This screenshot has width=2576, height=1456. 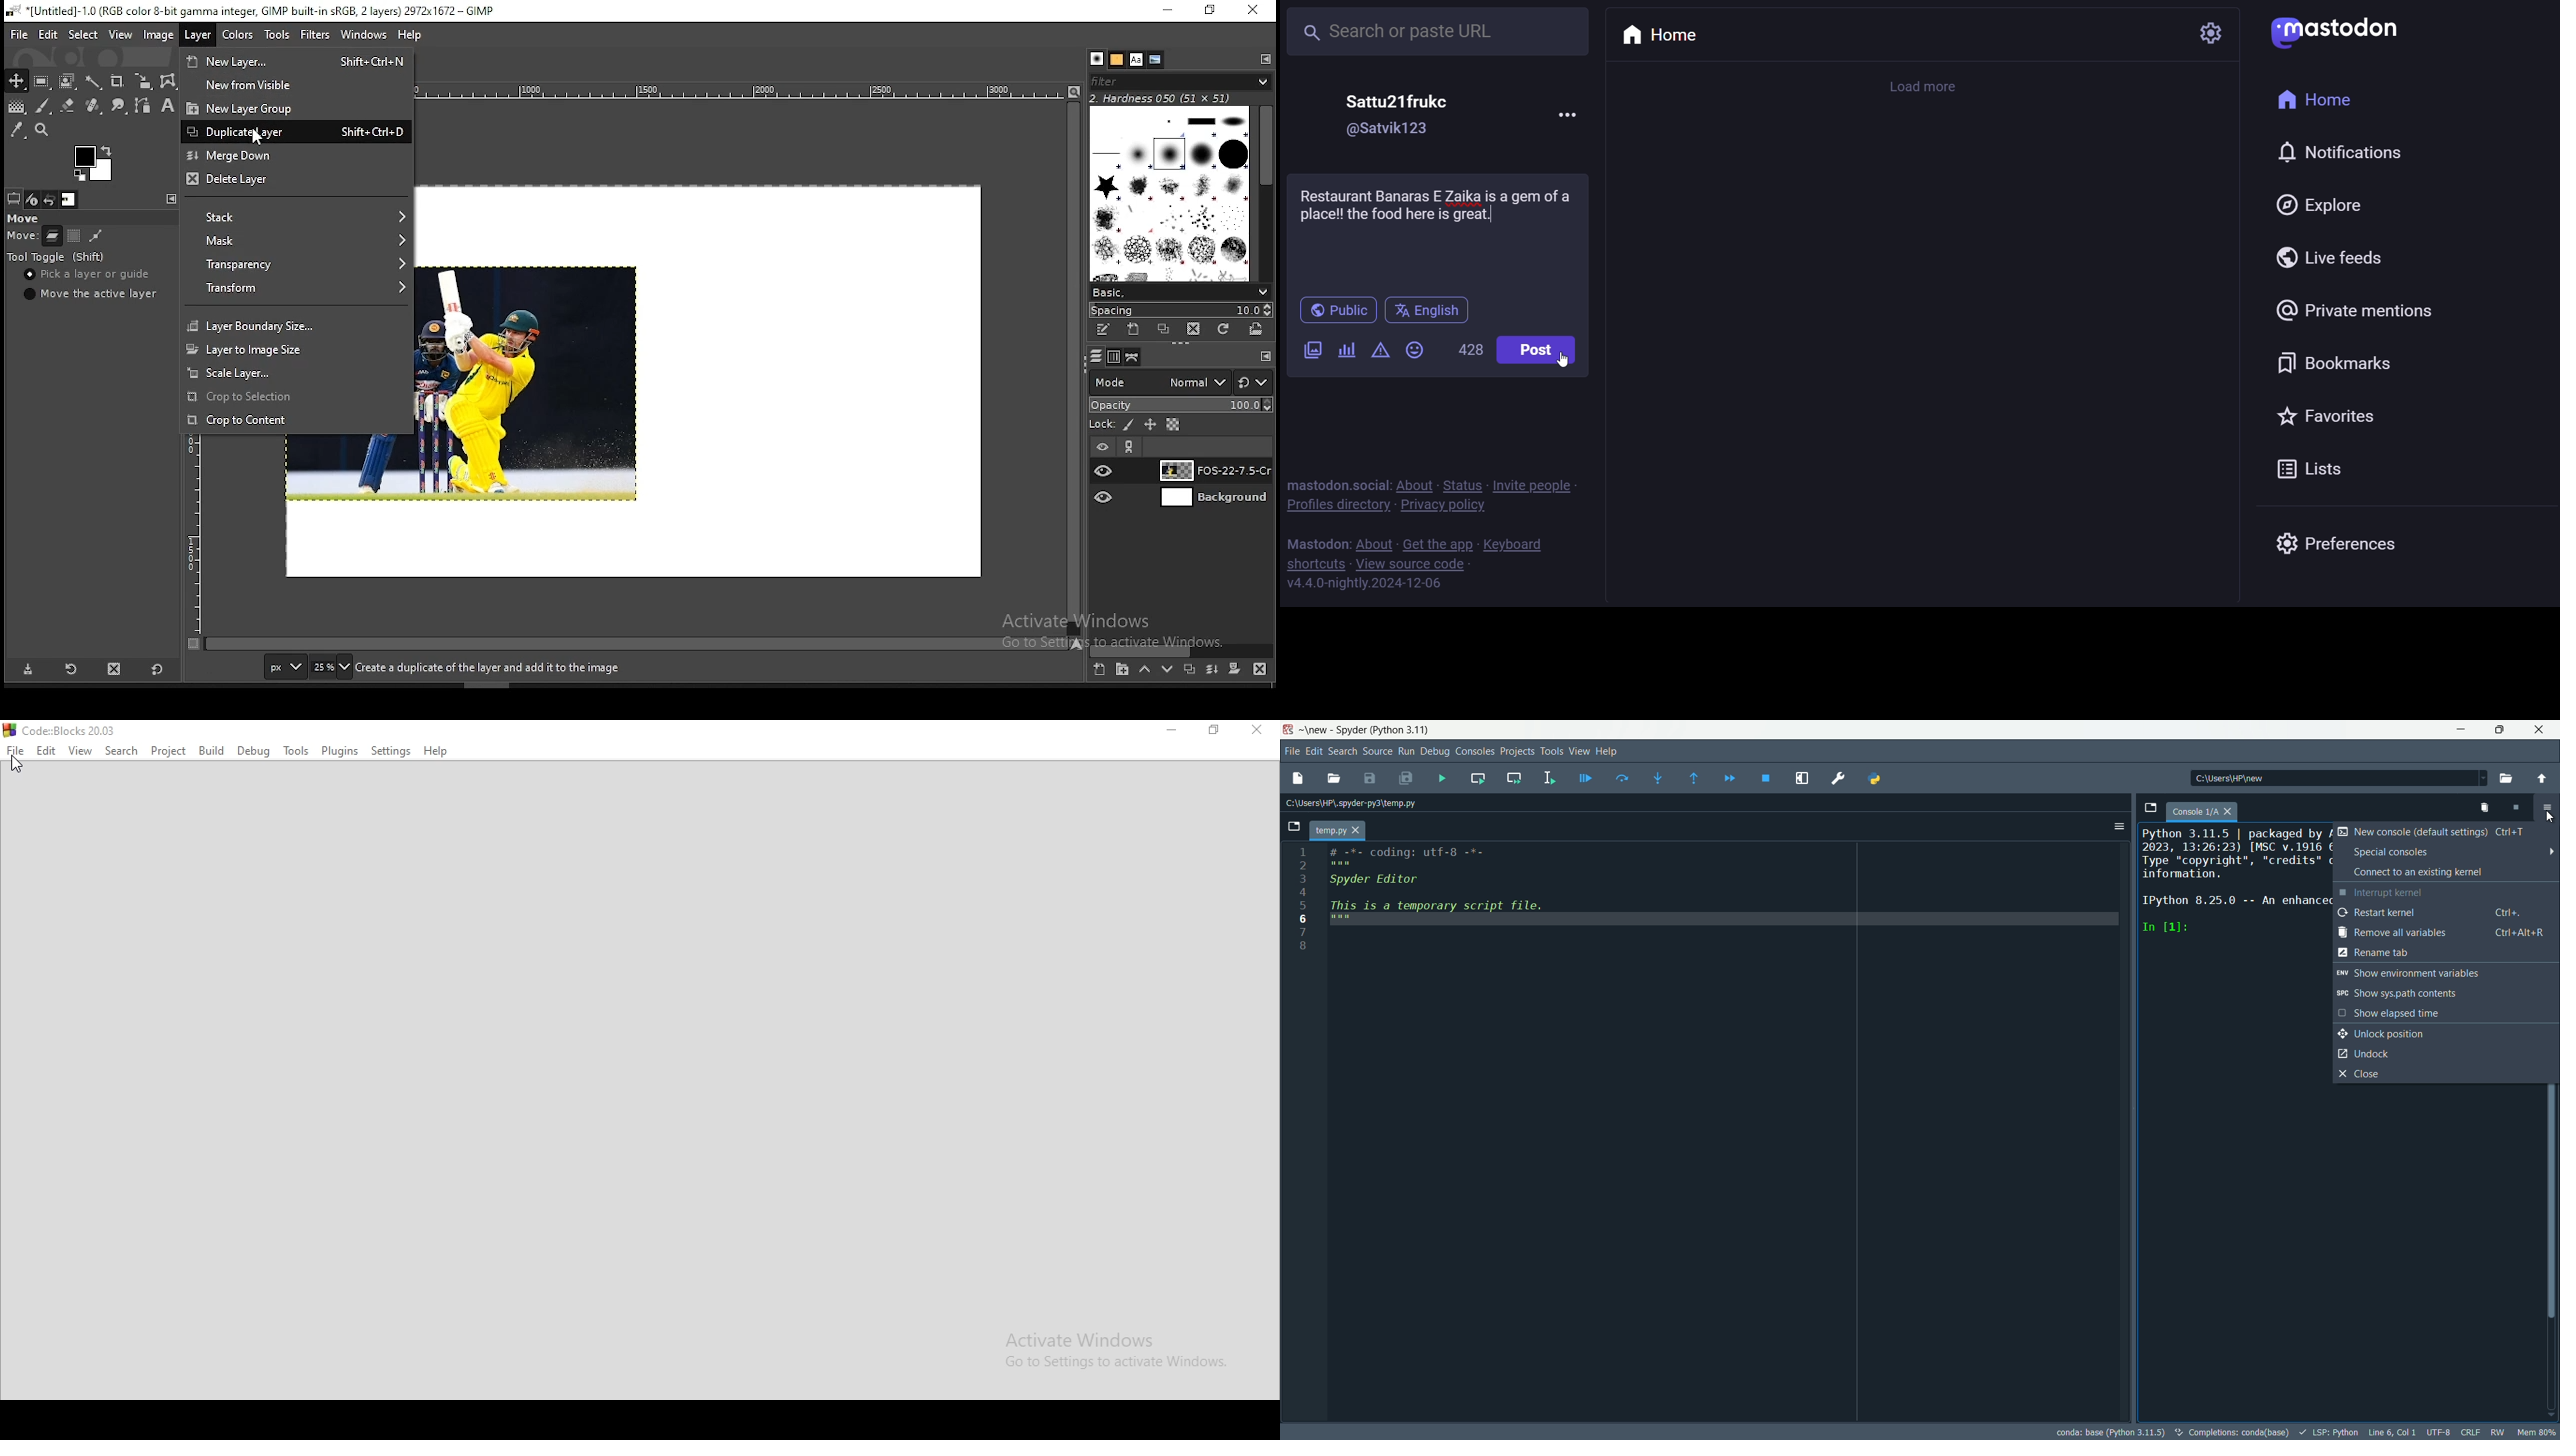 What do you see at coordinates (164, 107) in the screenshot?
I see `text tool` at bounding box center [164, 107].